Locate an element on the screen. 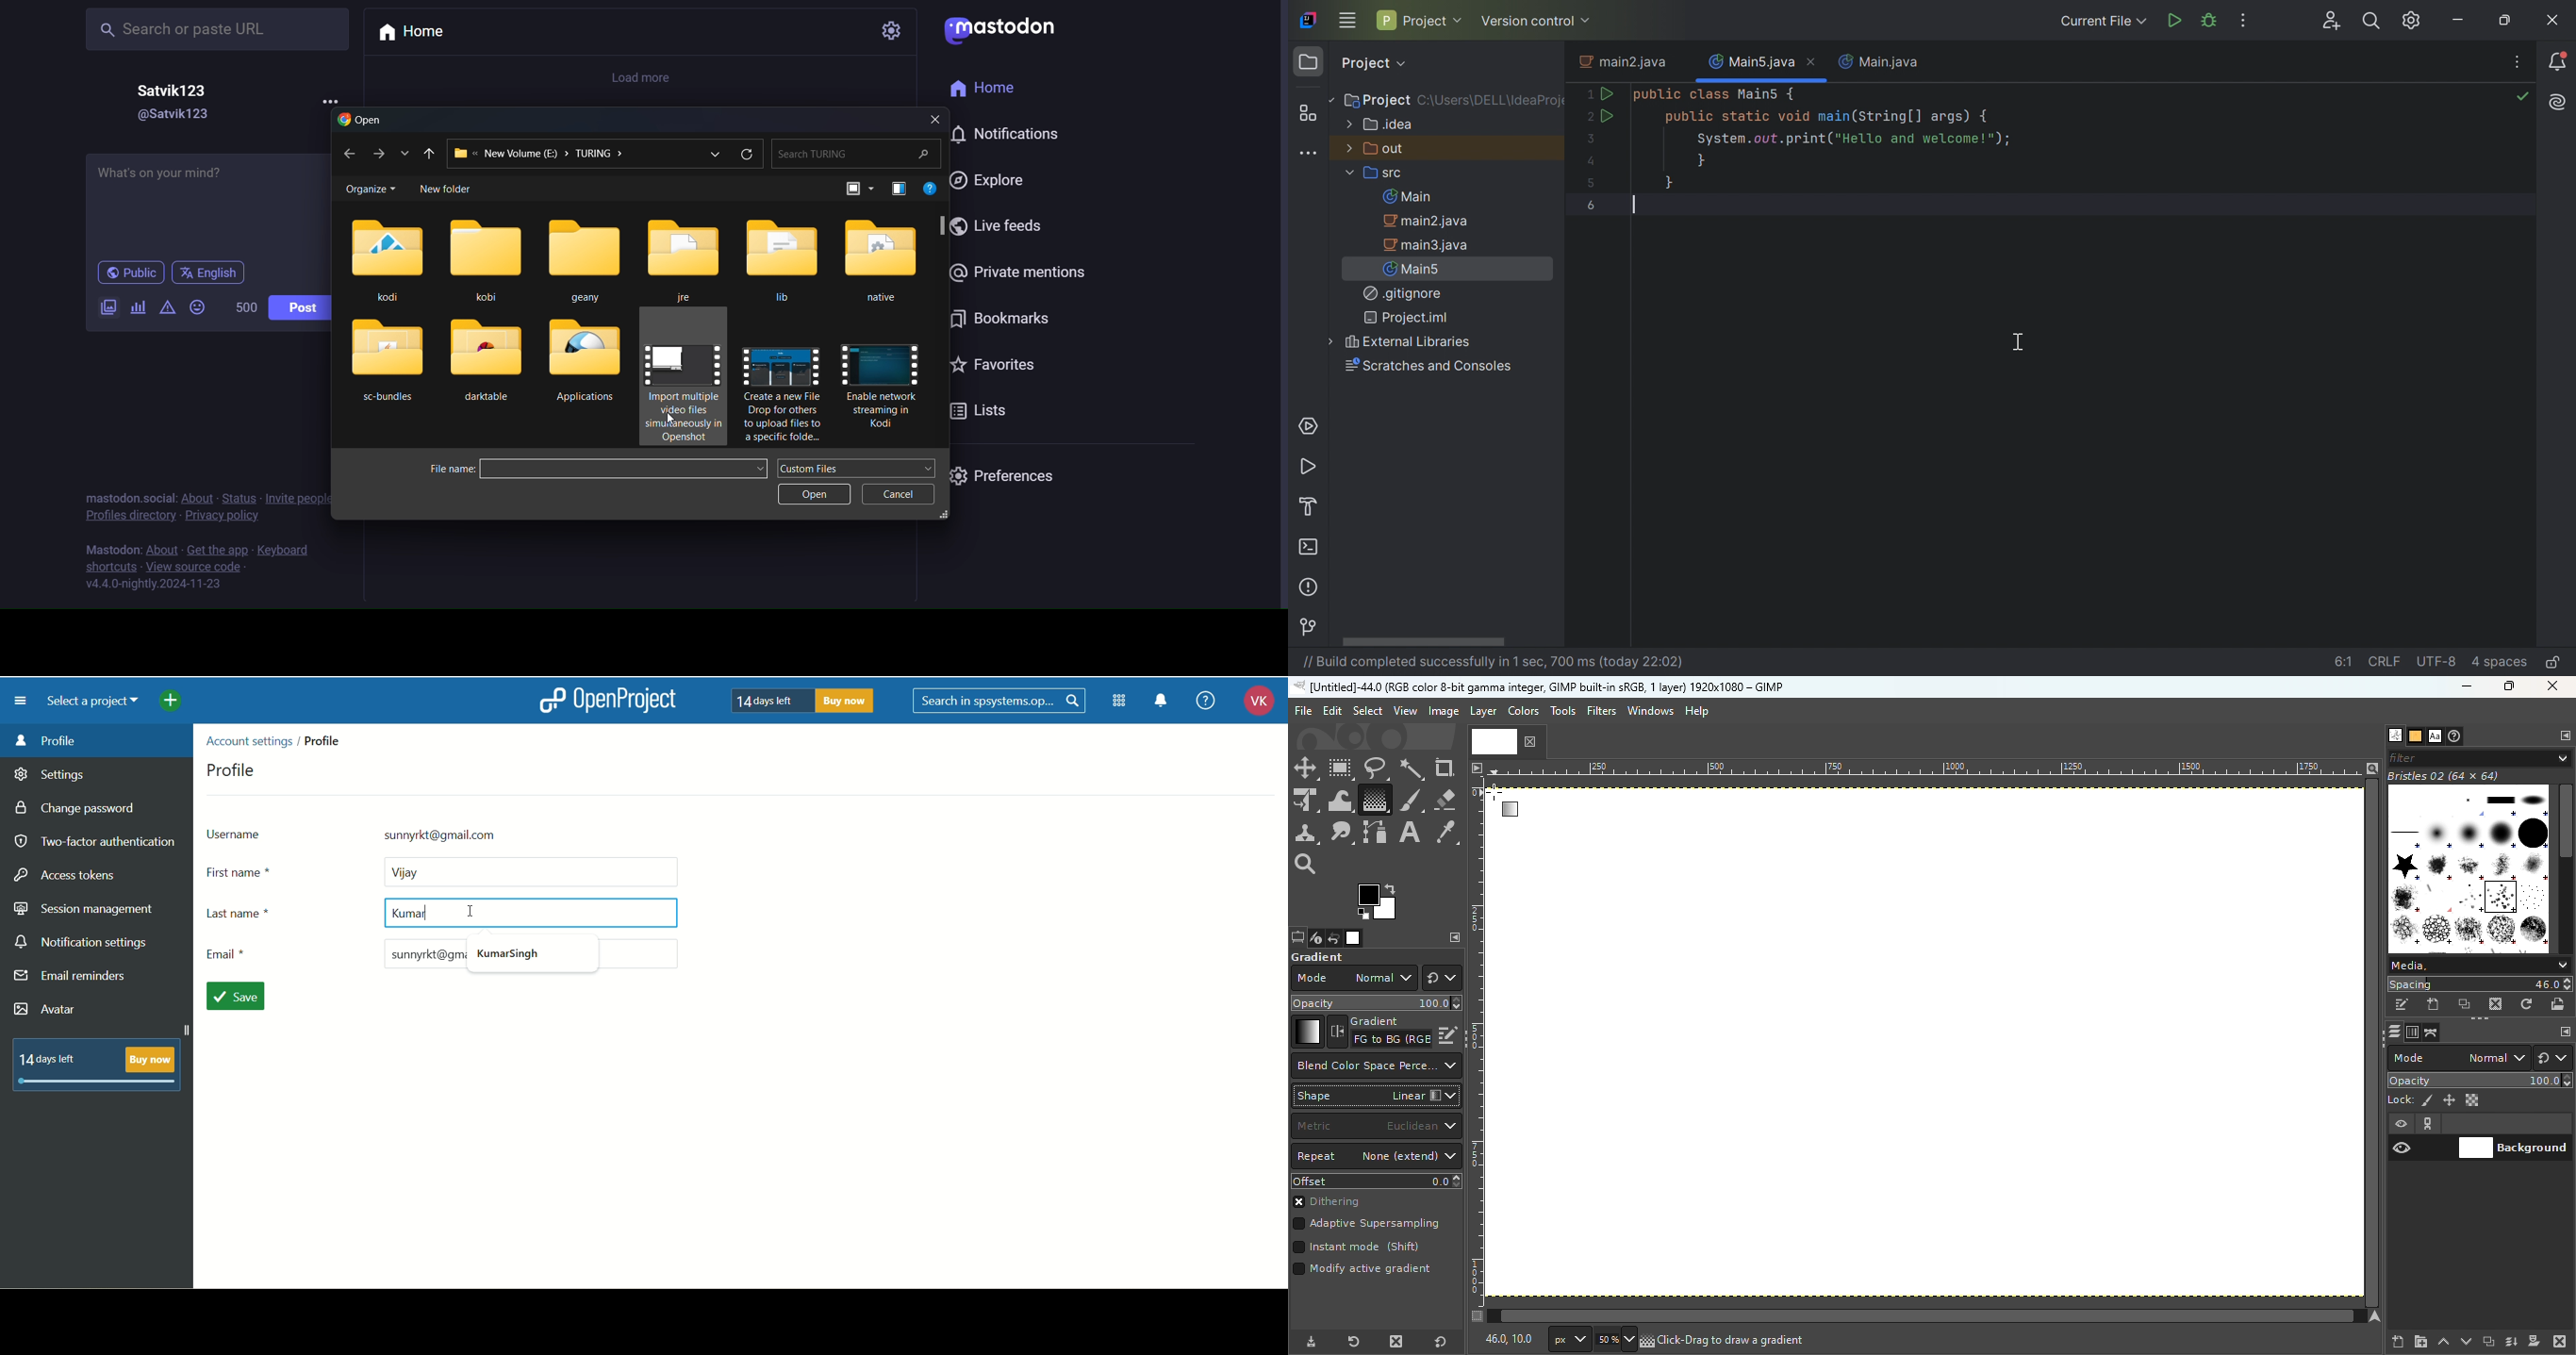 Image resolution: width=2576 pixels, height=1372 pixels. public static void main(String[] args) { is located at coordinates (1828, 117).